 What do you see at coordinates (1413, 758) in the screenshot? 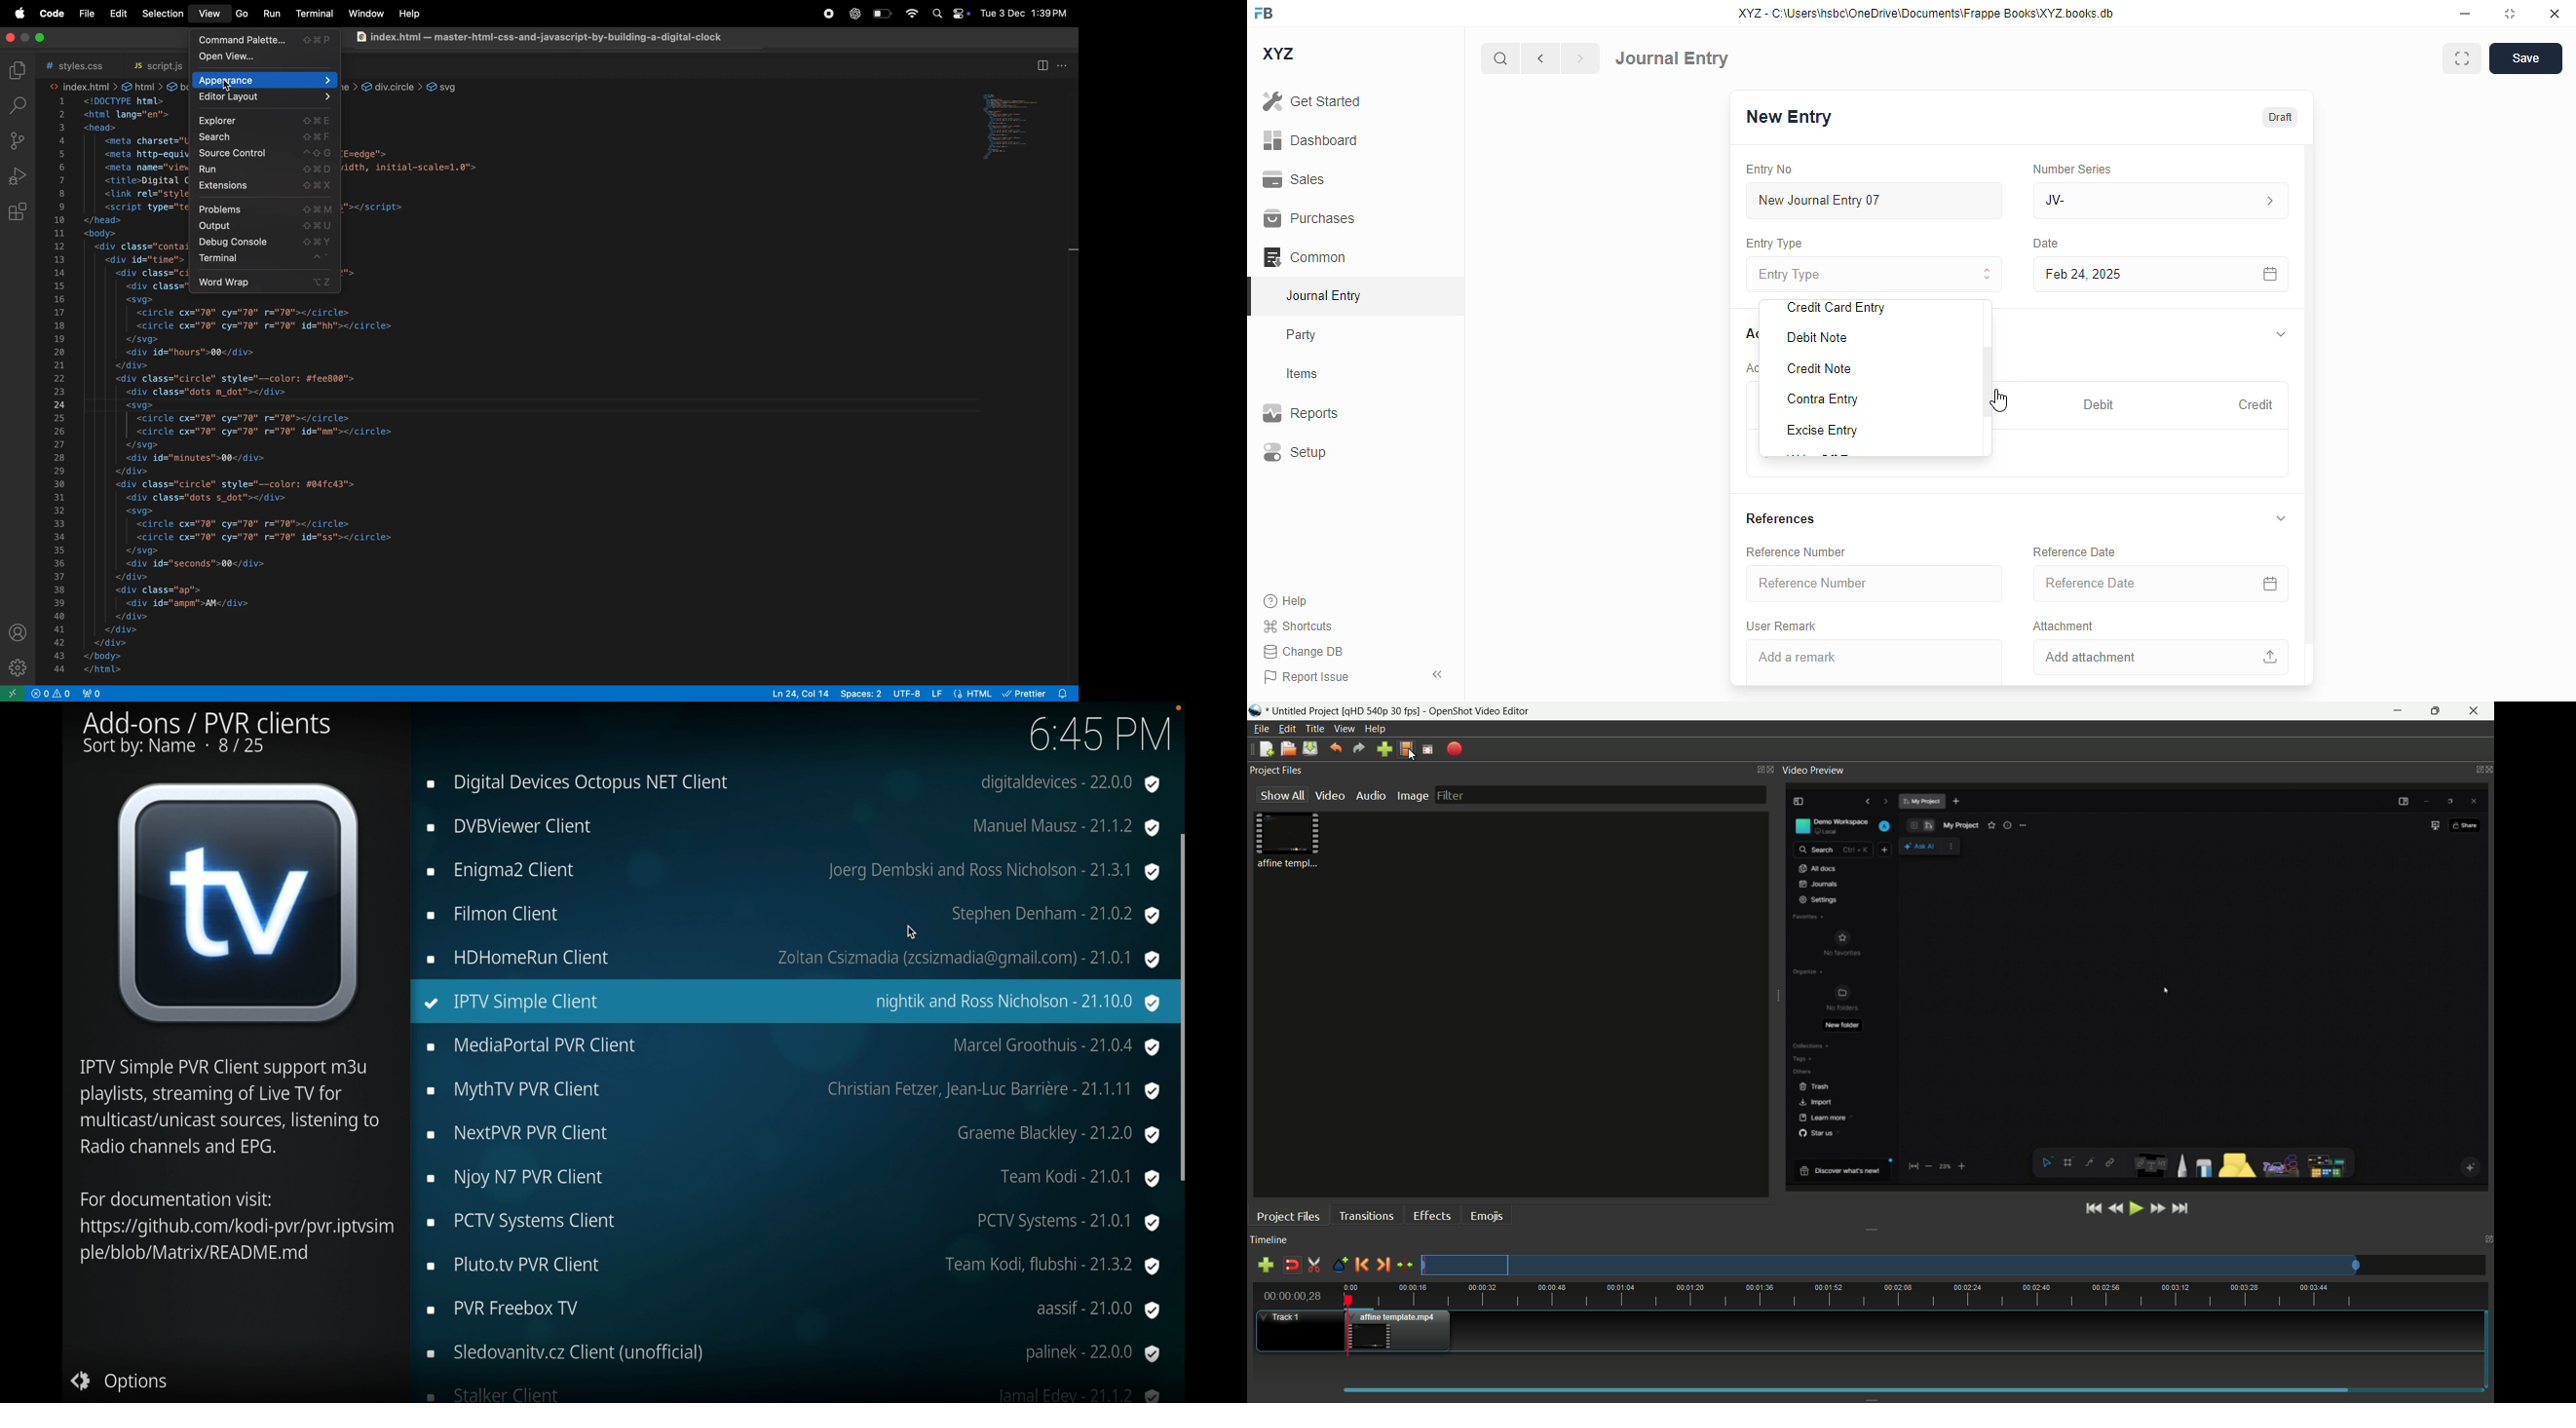
I see `cursor` at bounding box center [1413, 758].